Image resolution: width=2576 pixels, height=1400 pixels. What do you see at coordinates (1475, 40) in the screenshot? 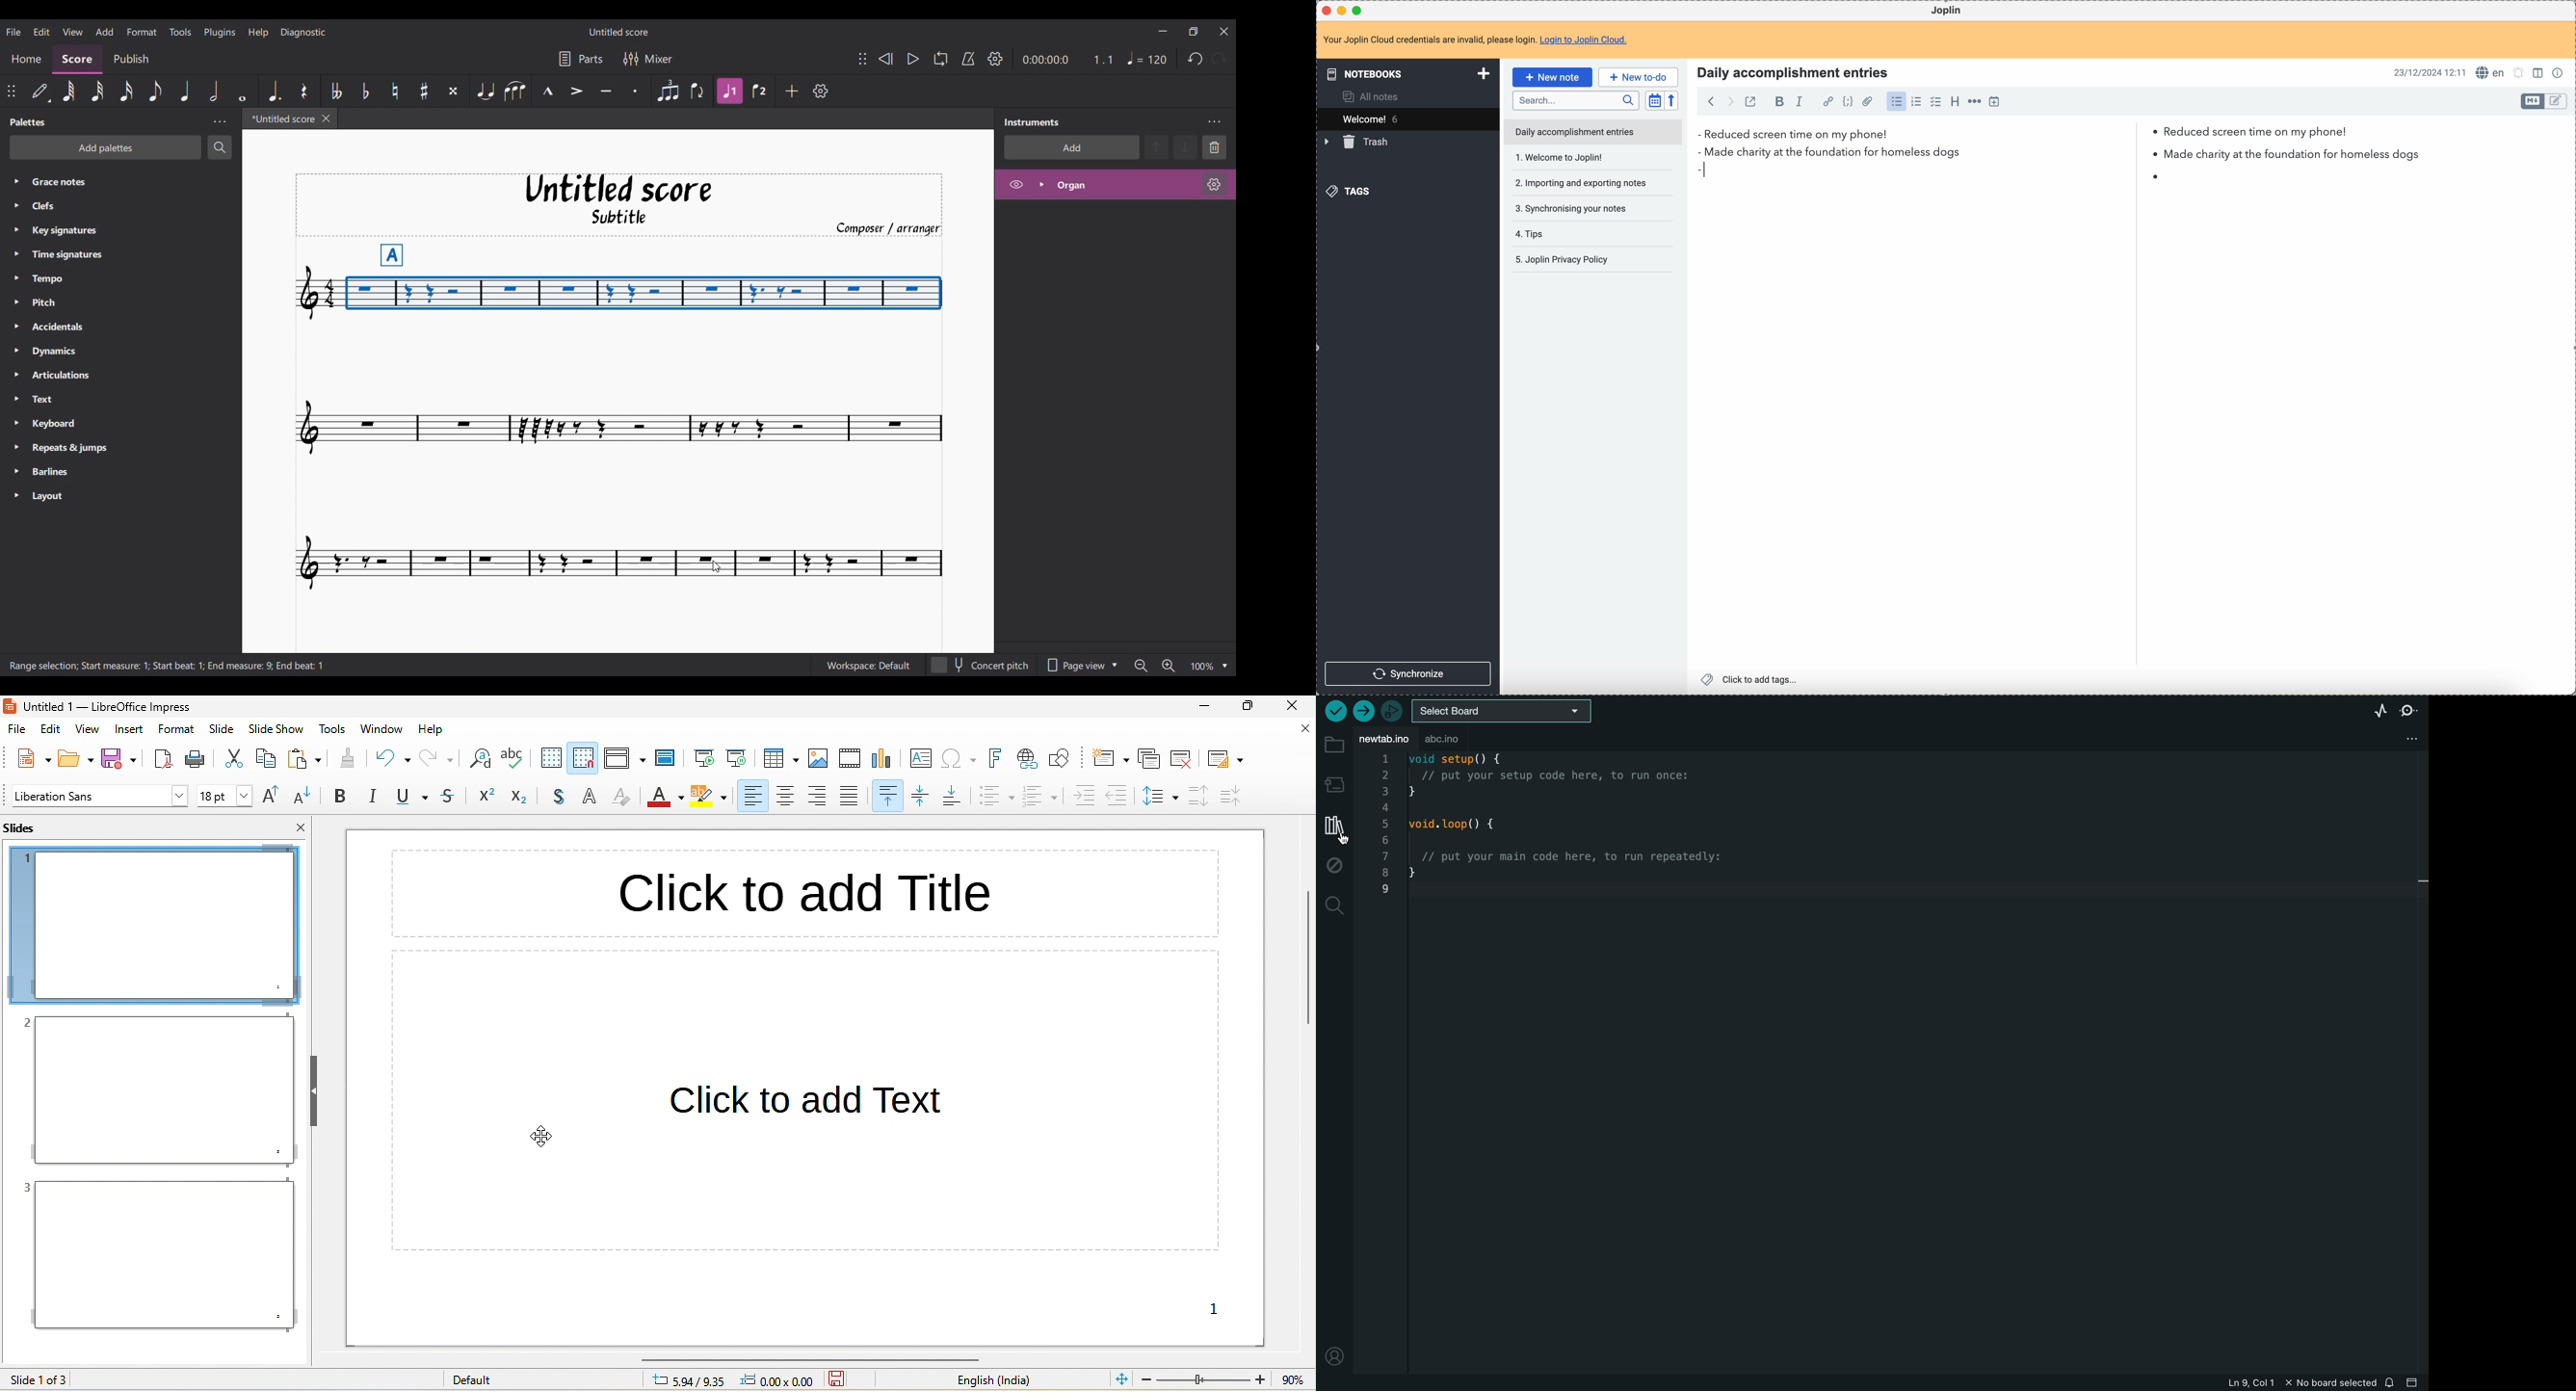
I see `note` at bounding box center [1475, 40].